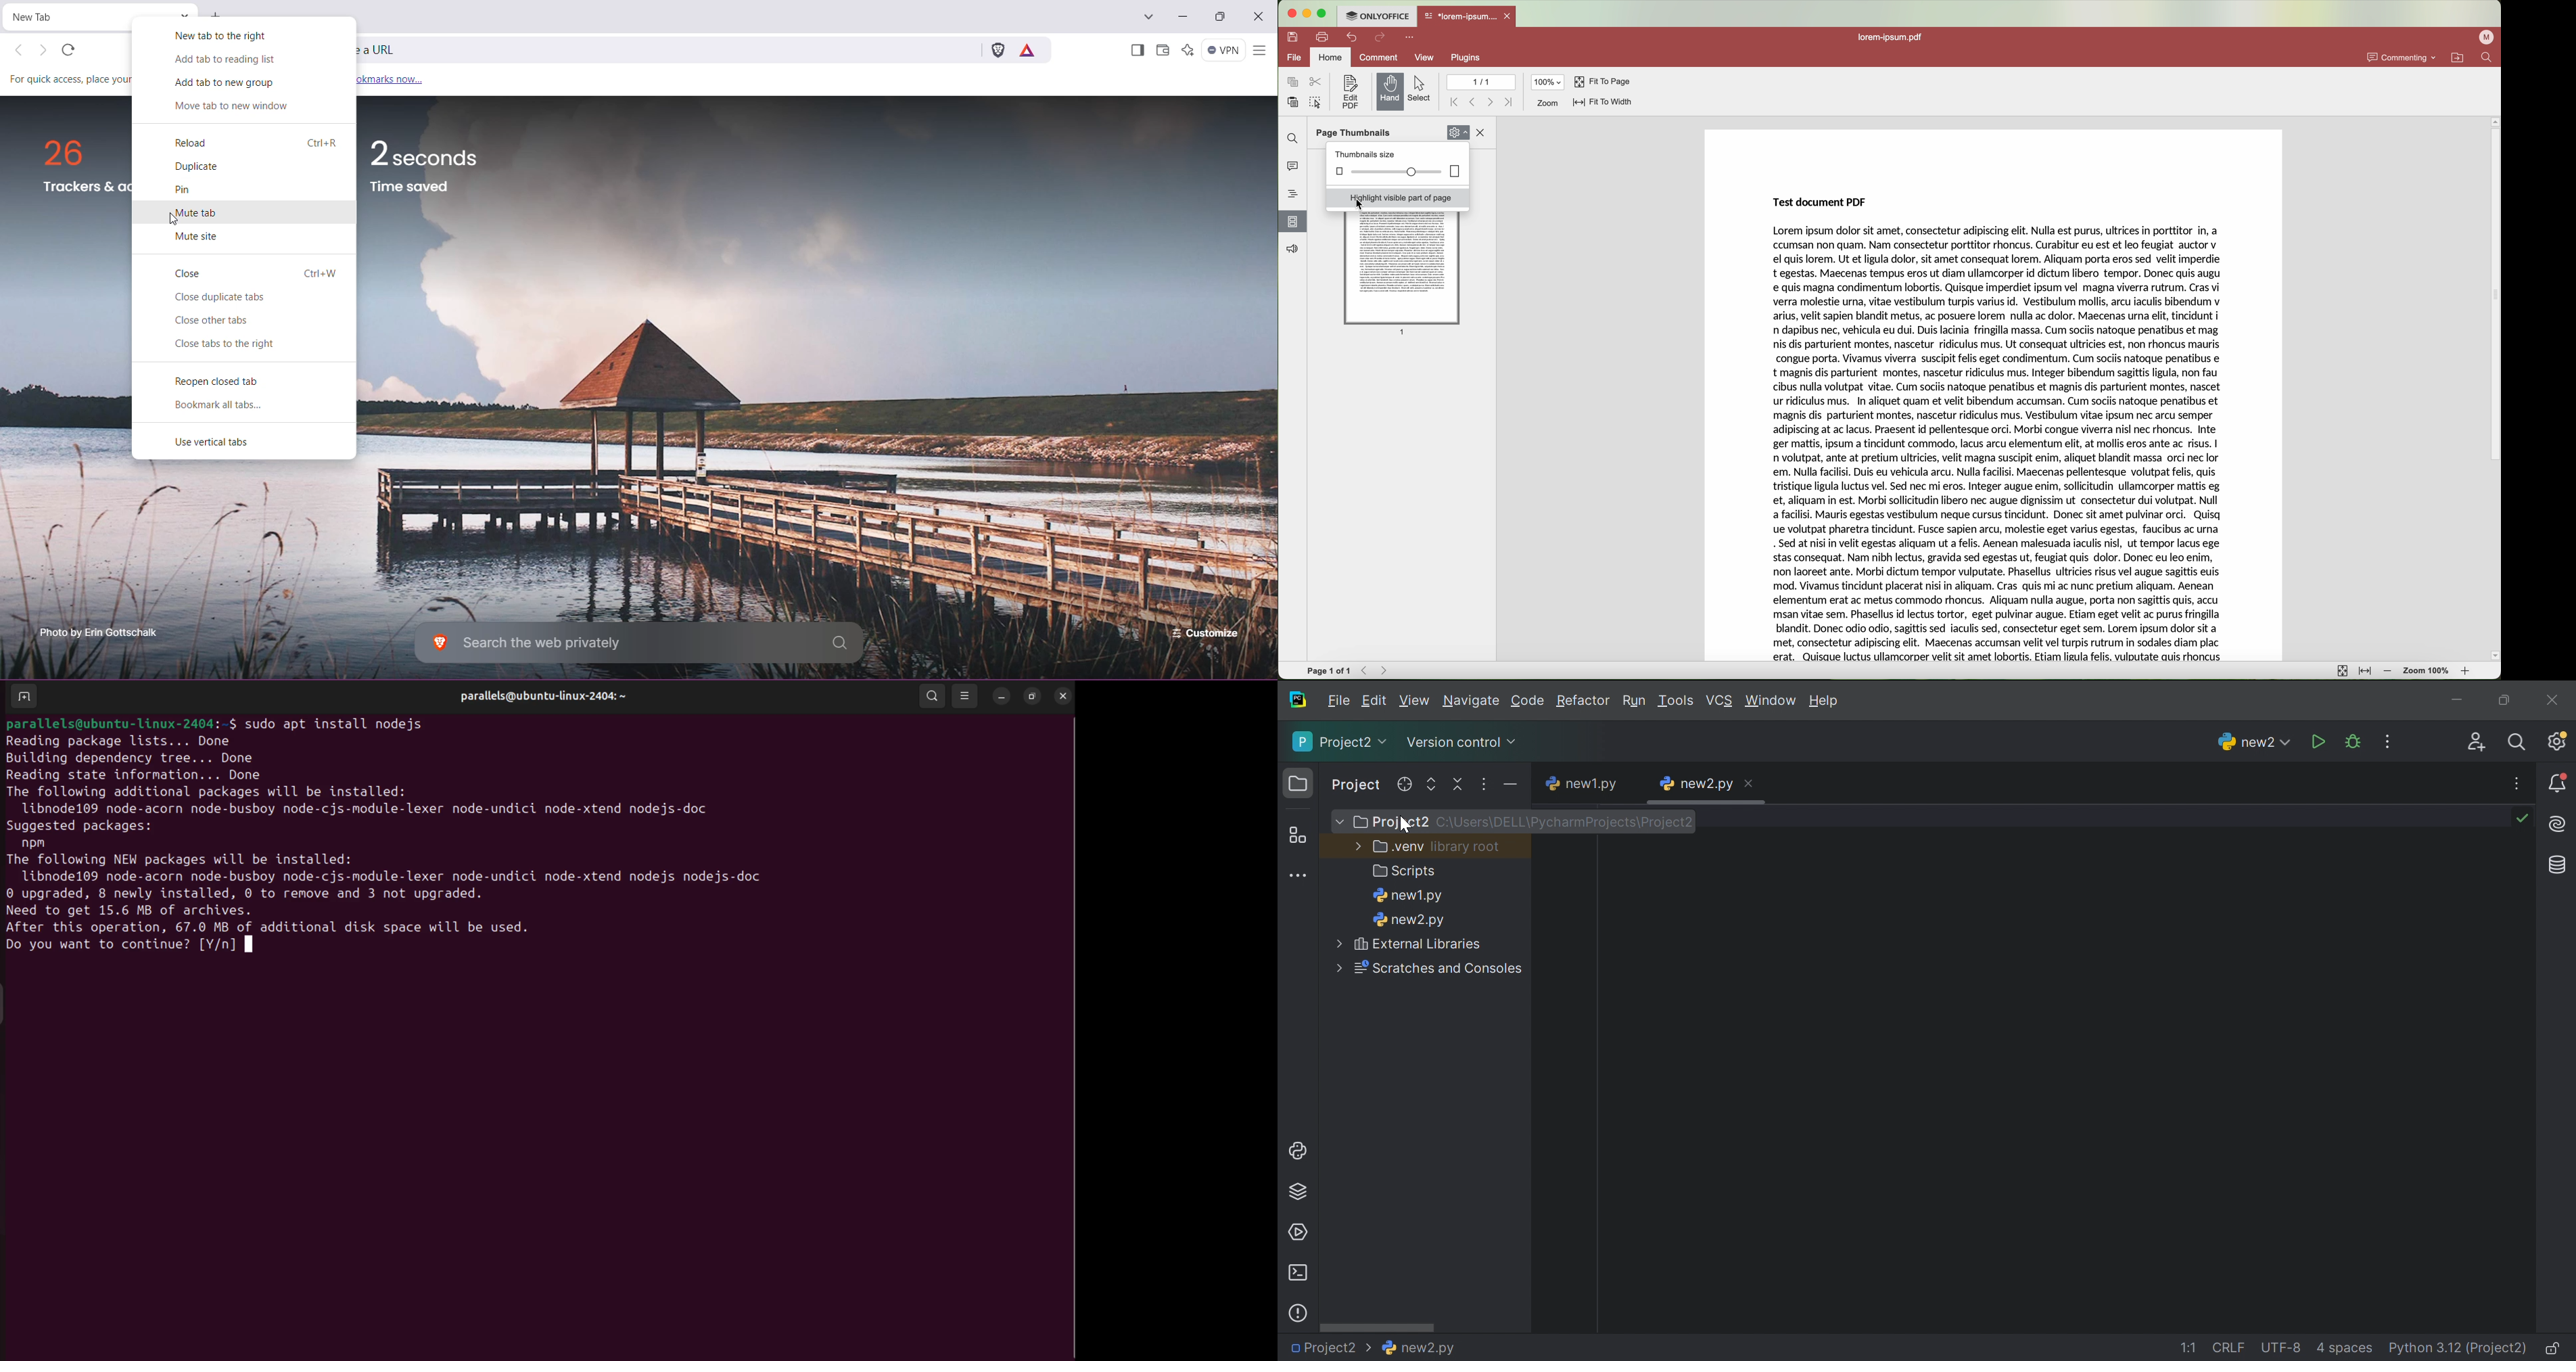 The width and height of the screenshot is (2576, 1372). I want to click on Show Sidebar, so click(1137, 51).